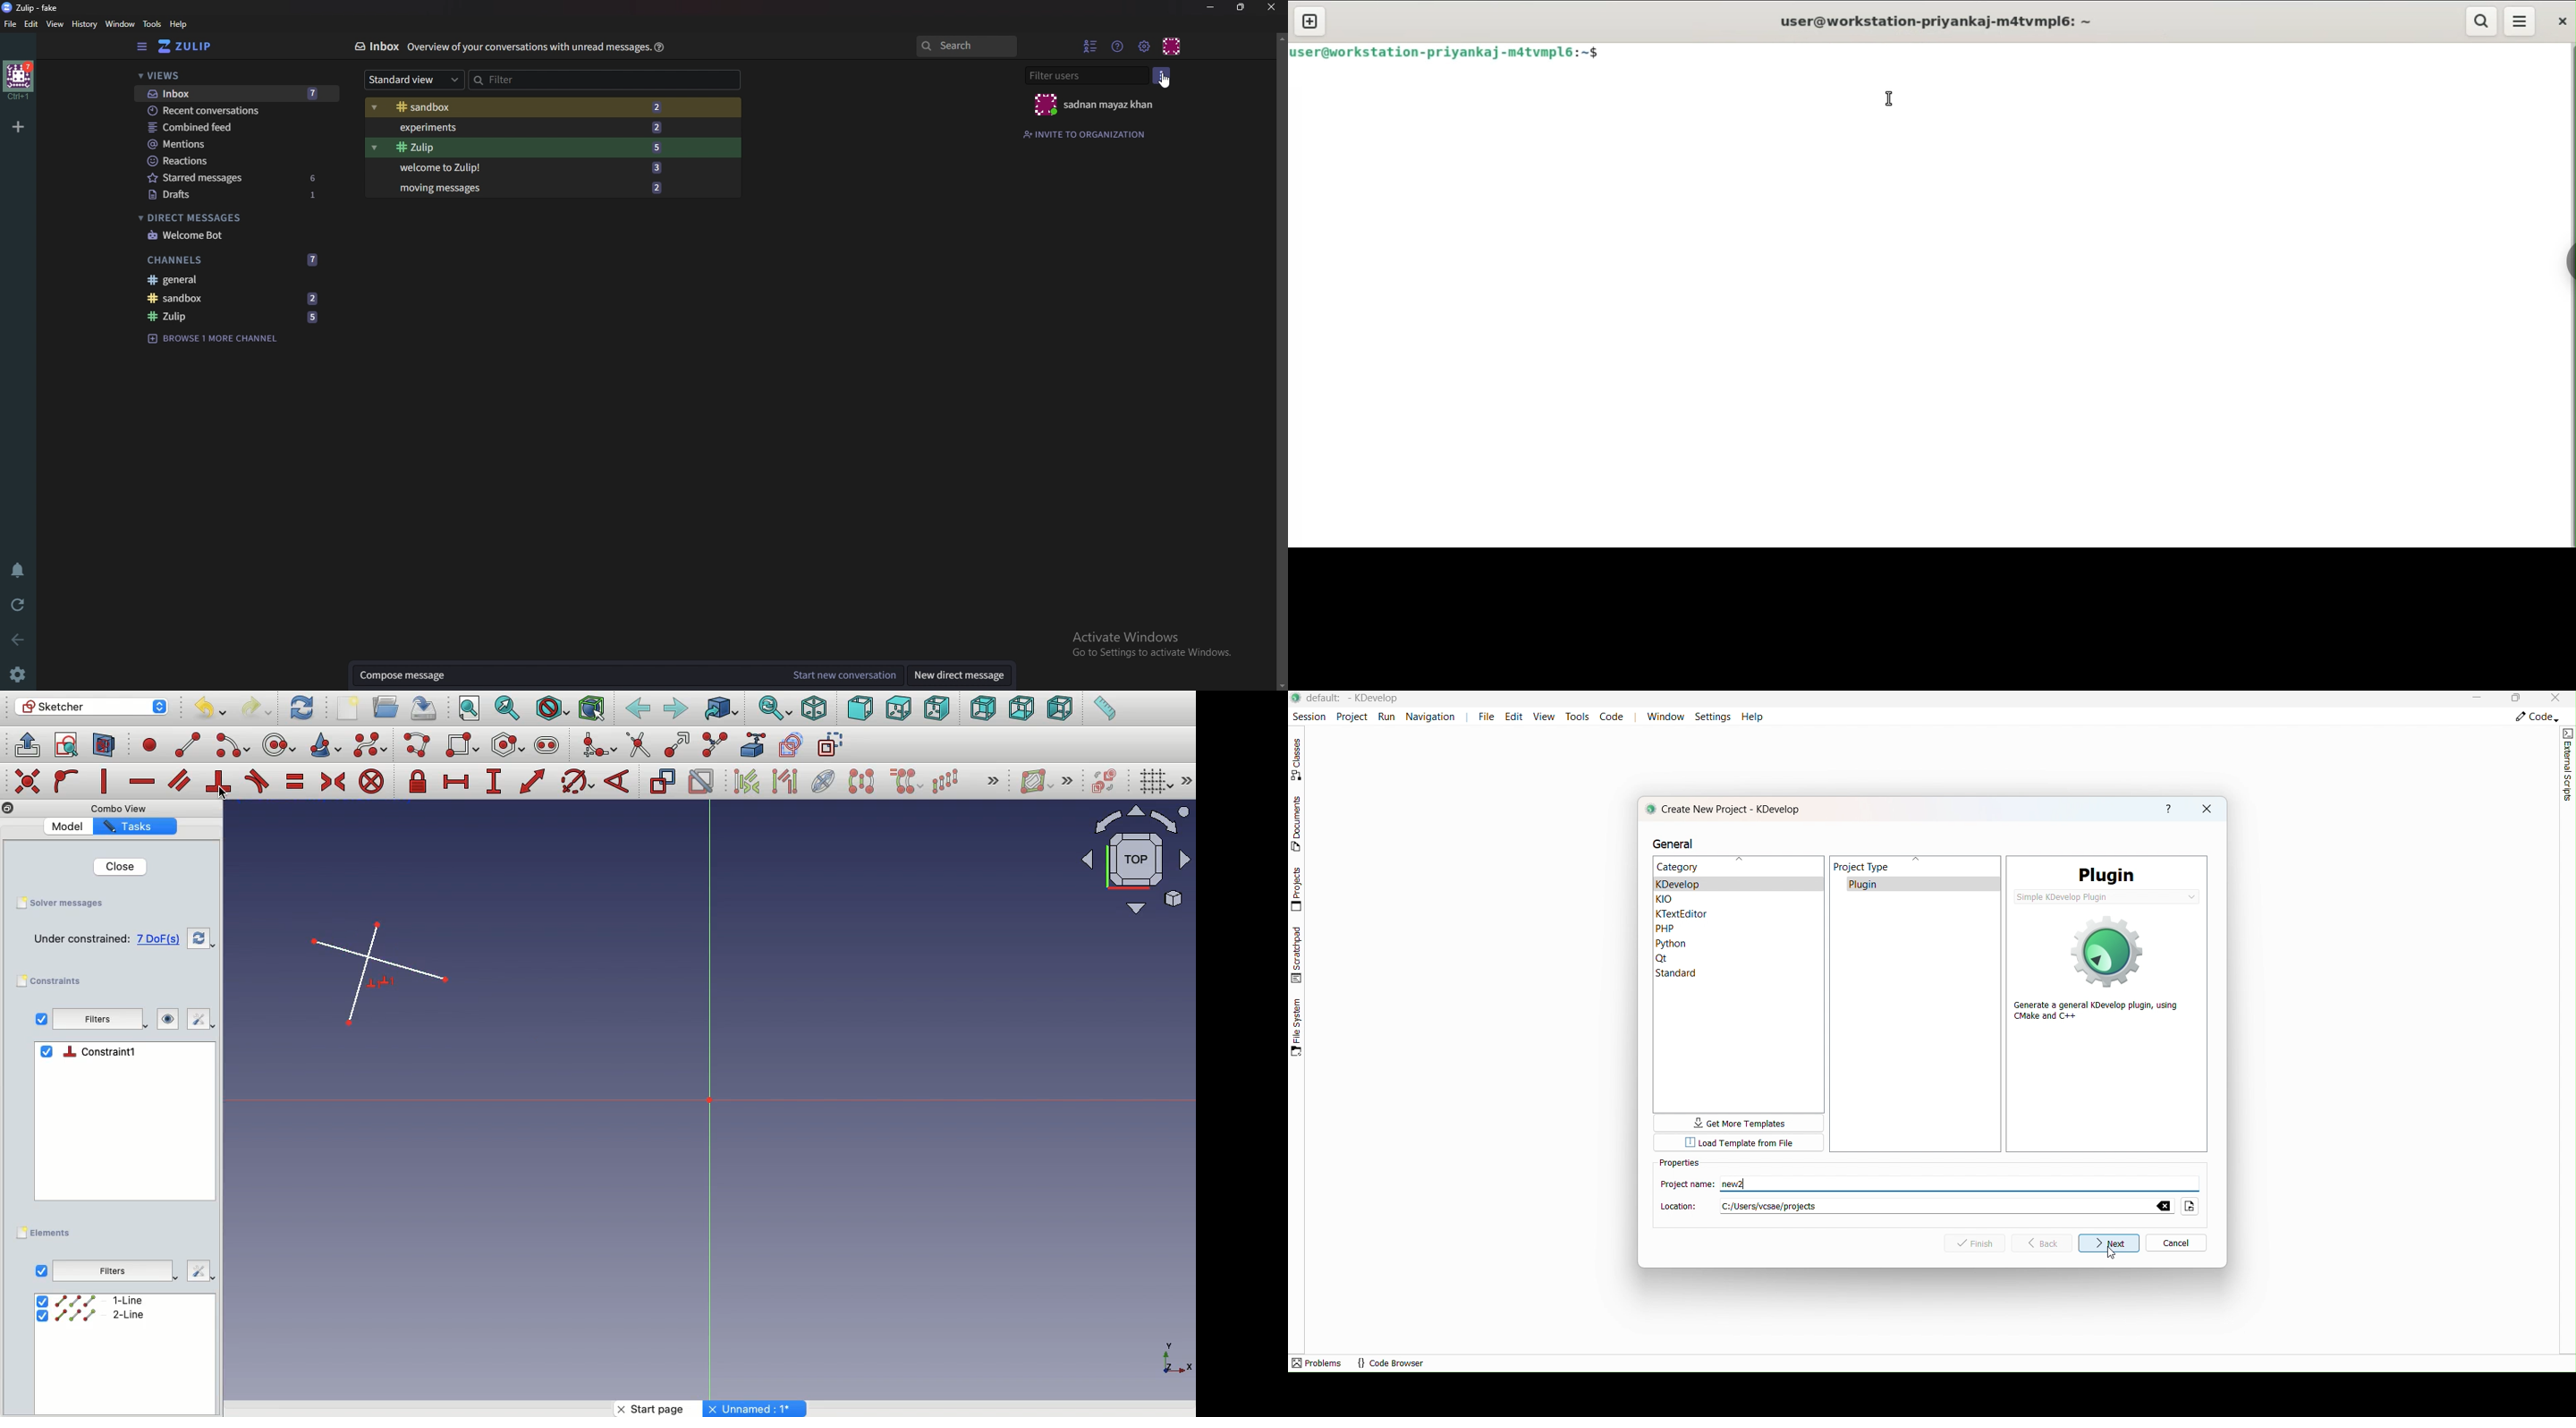  I want to click on Zulip, so click(197, 46).